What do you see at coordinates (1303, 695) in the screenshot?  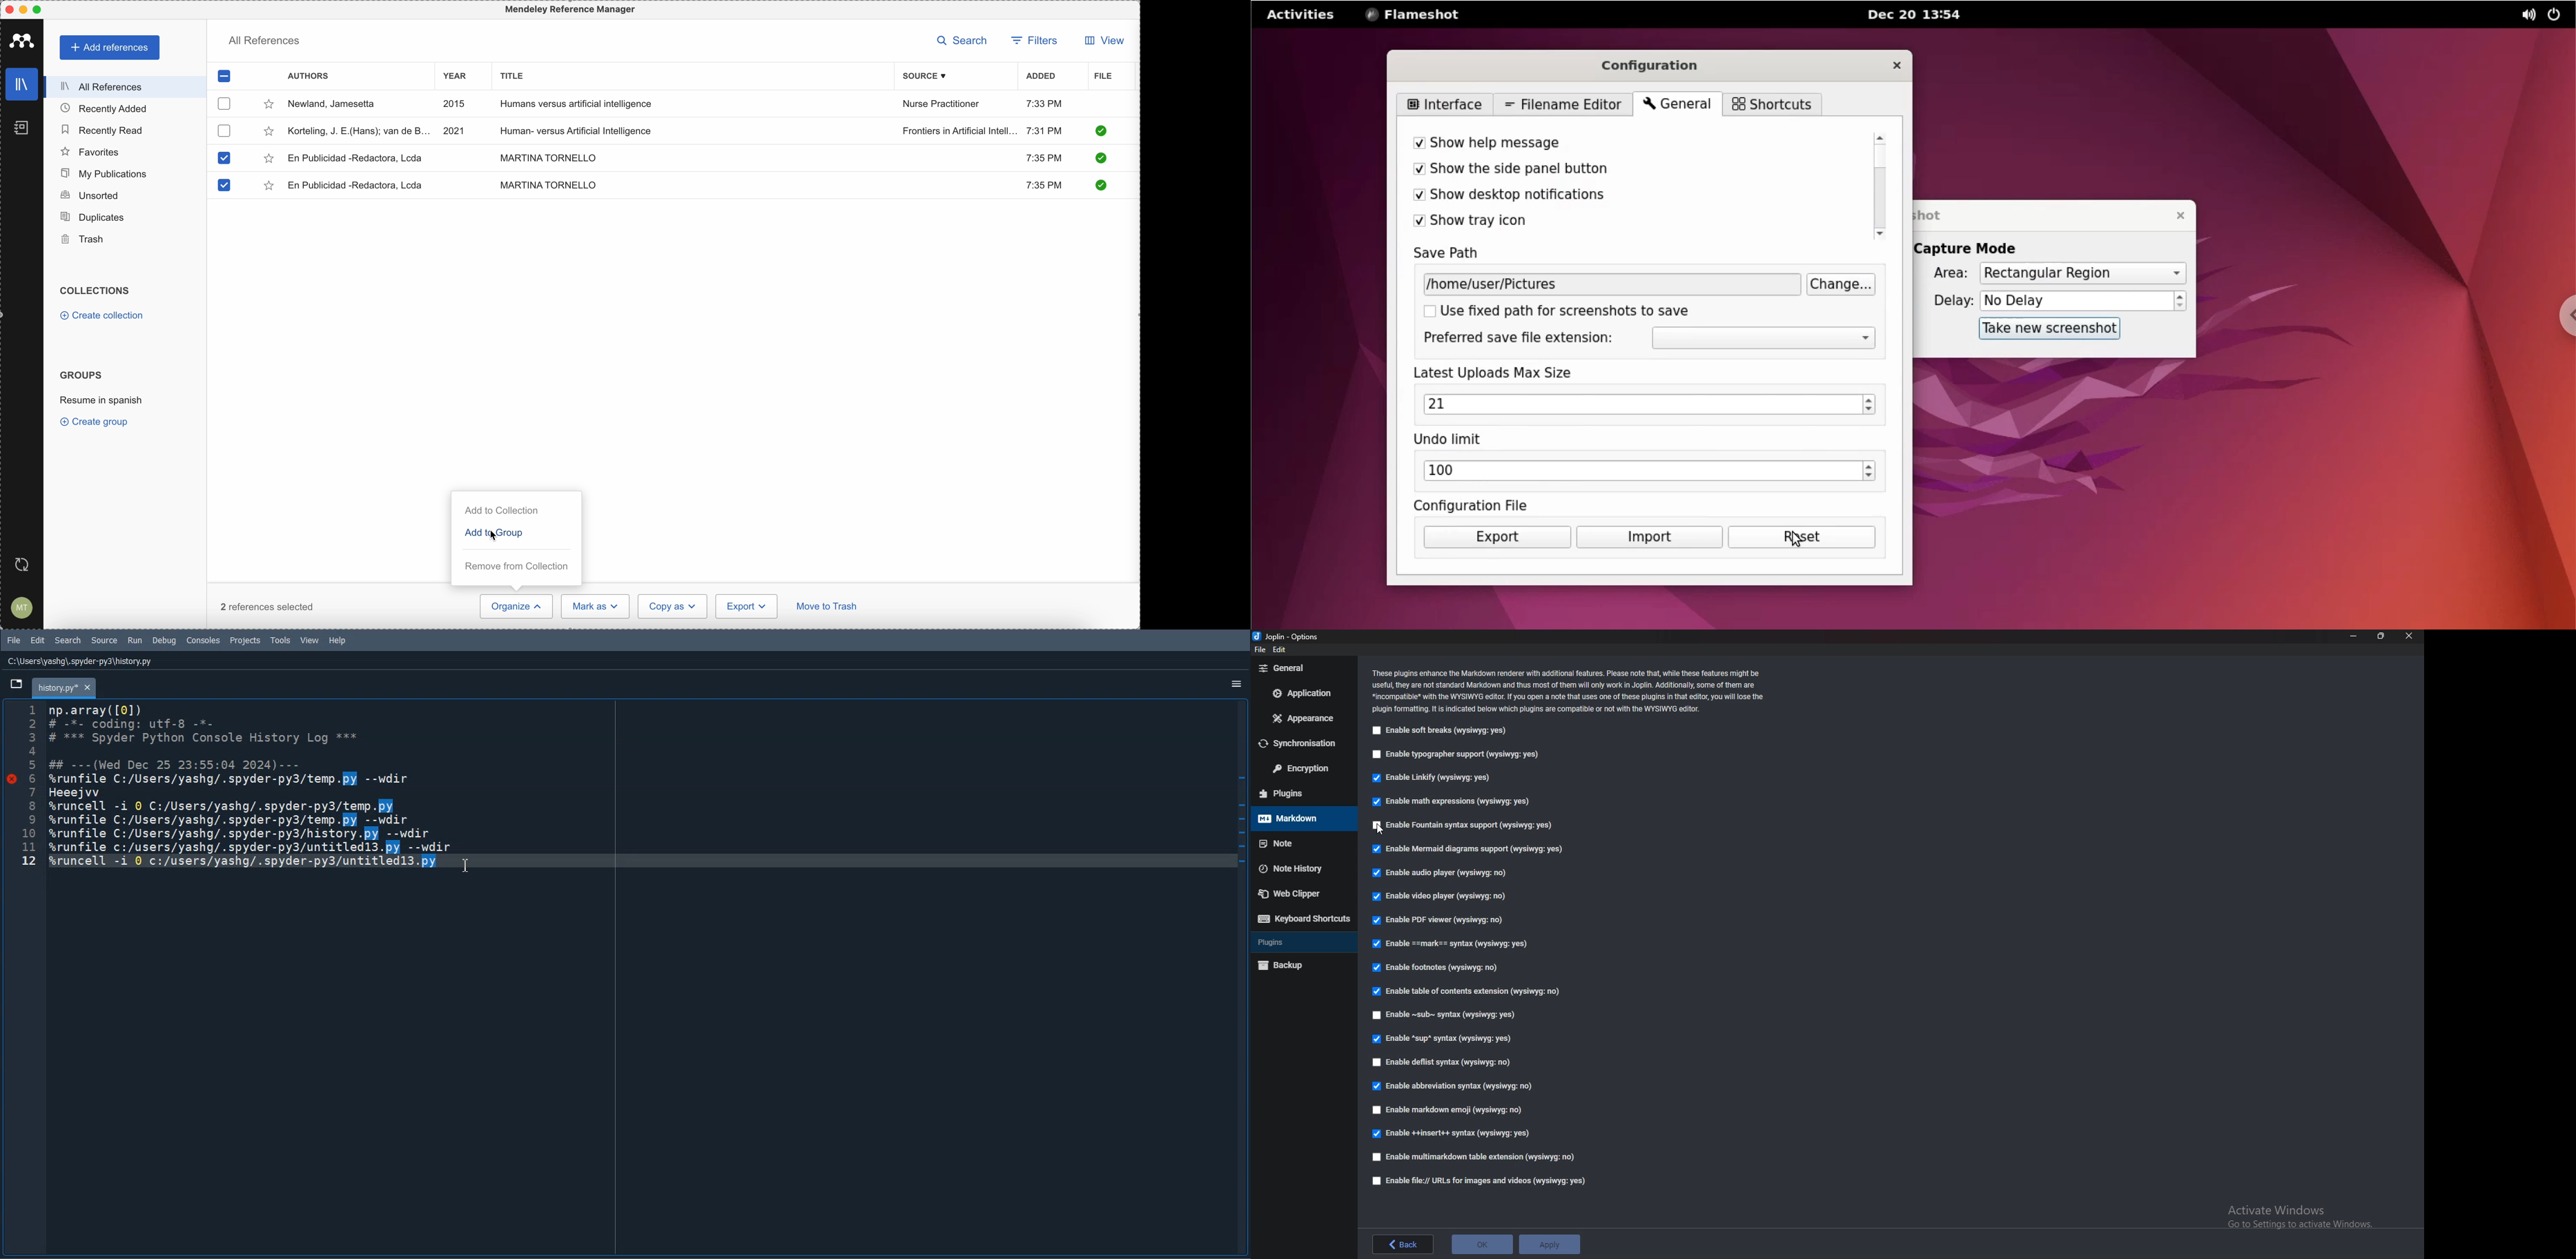 I see `Application` at bounding box center [1303, 695].